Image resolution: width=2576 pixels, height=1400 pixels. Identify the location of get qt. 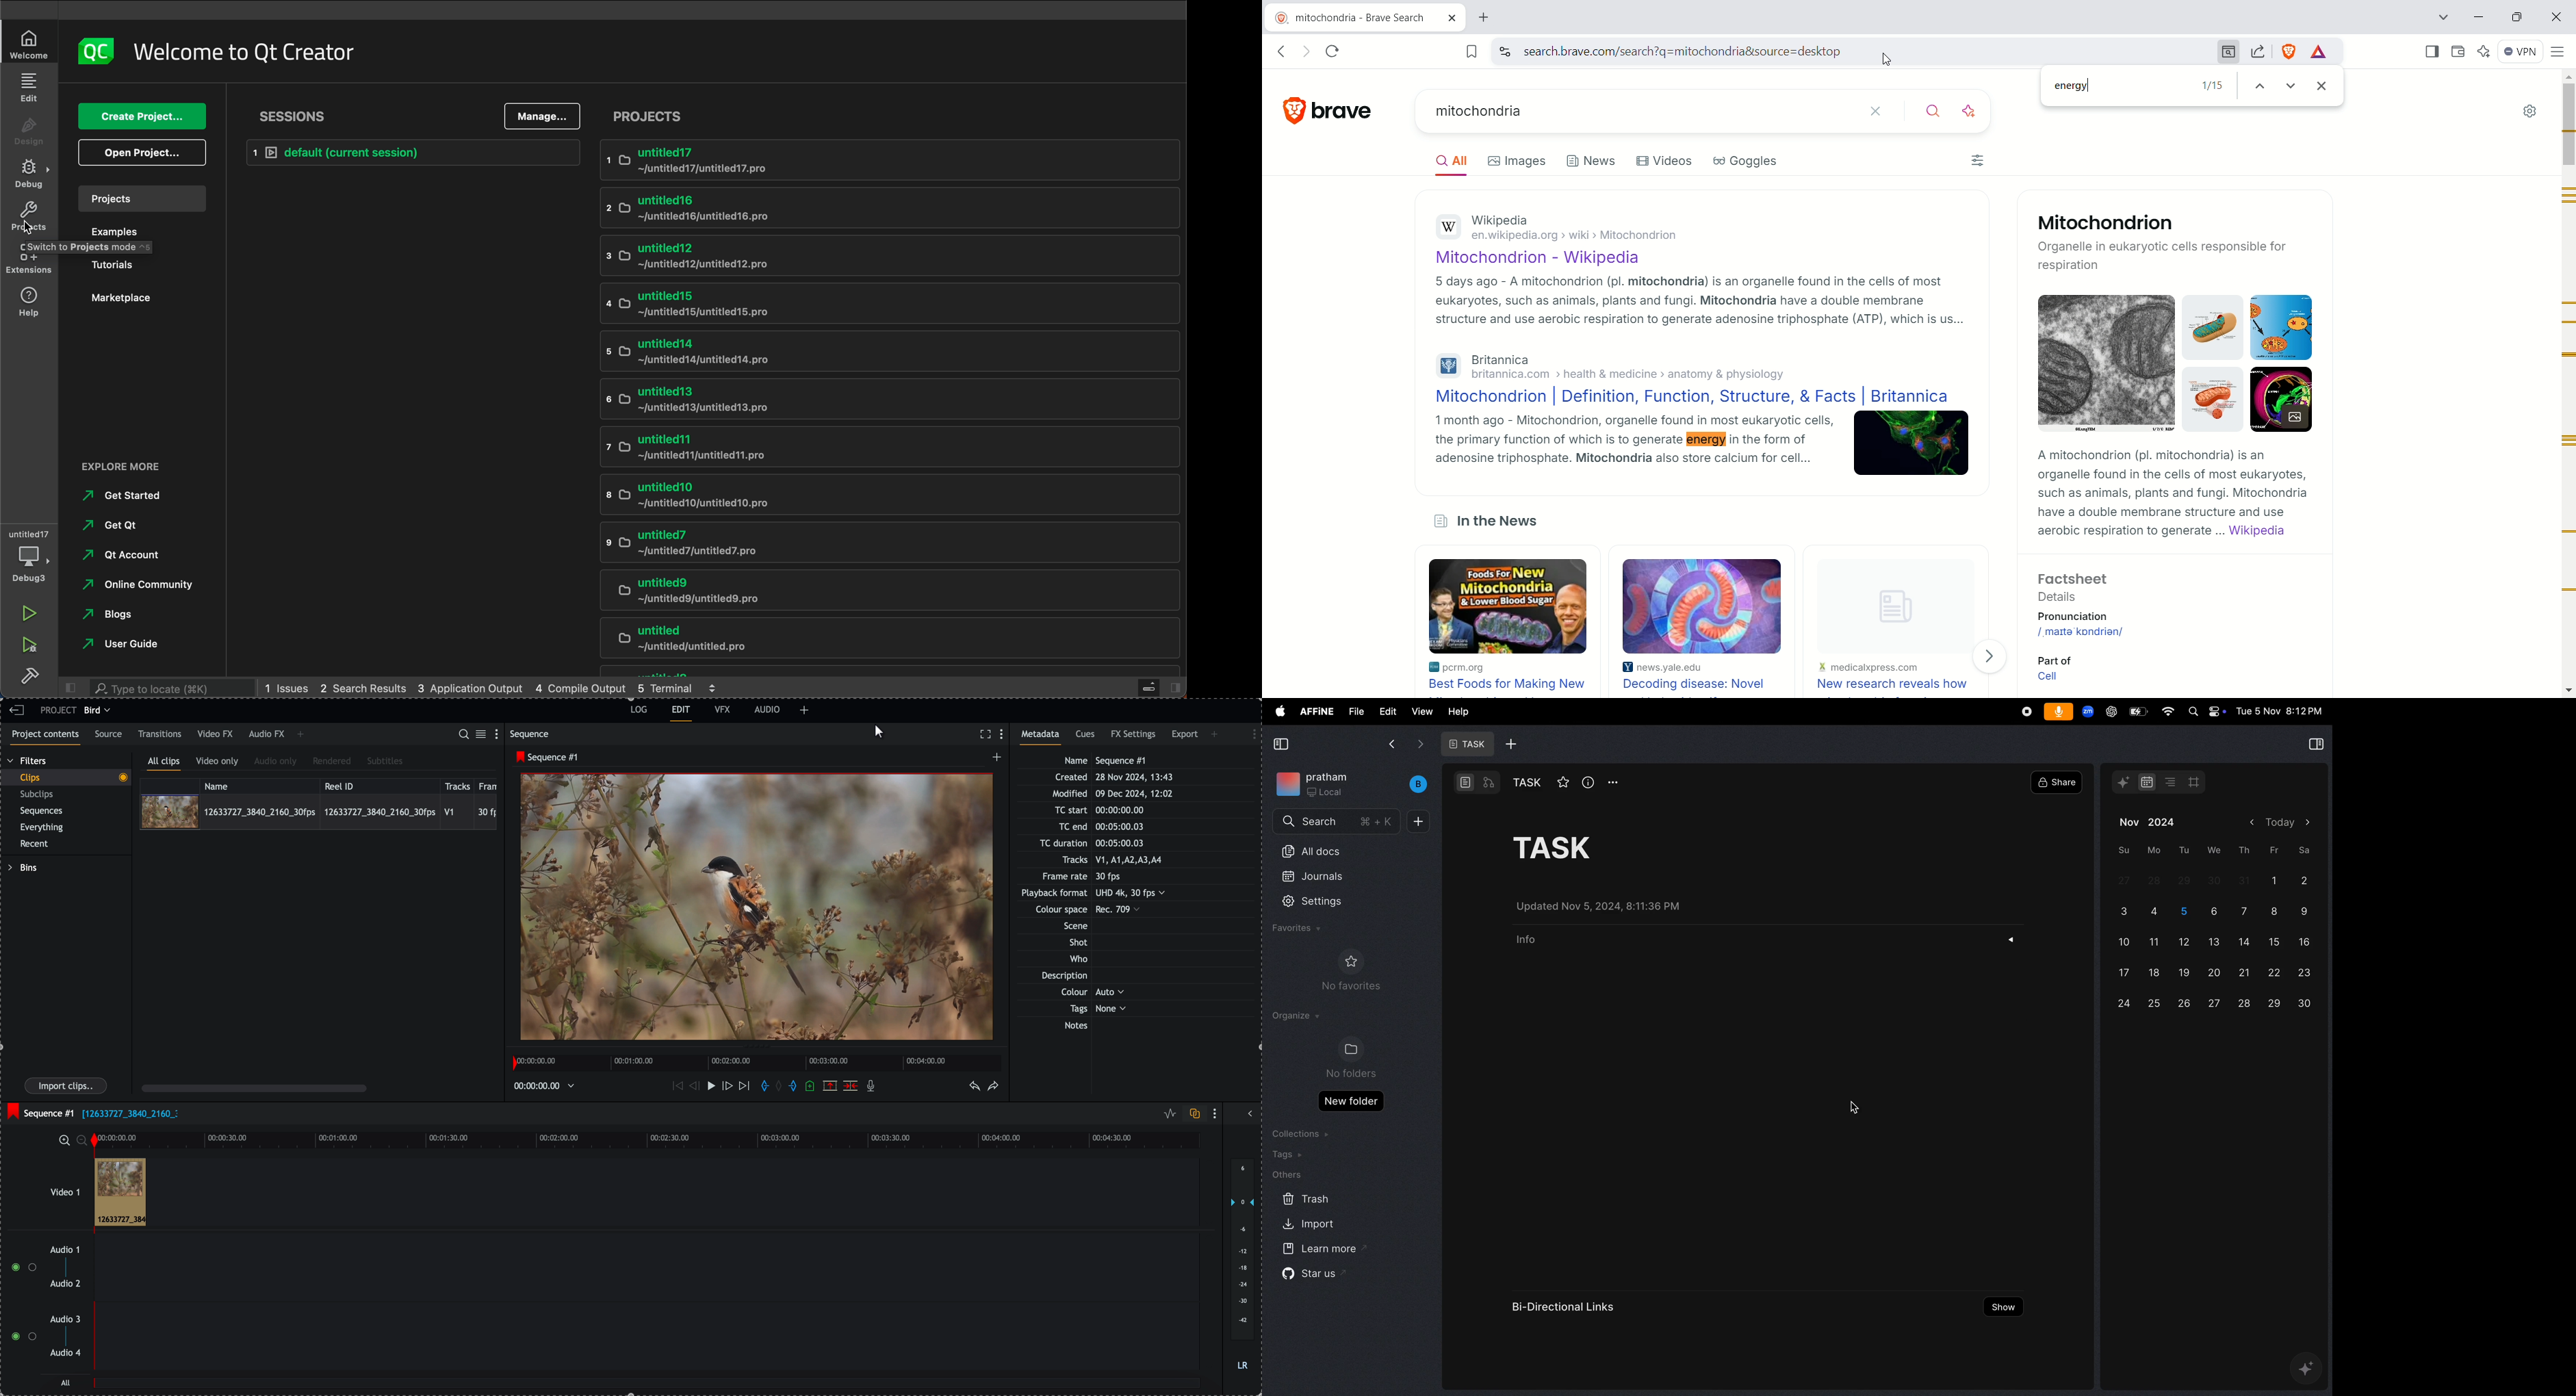
(120, 525).